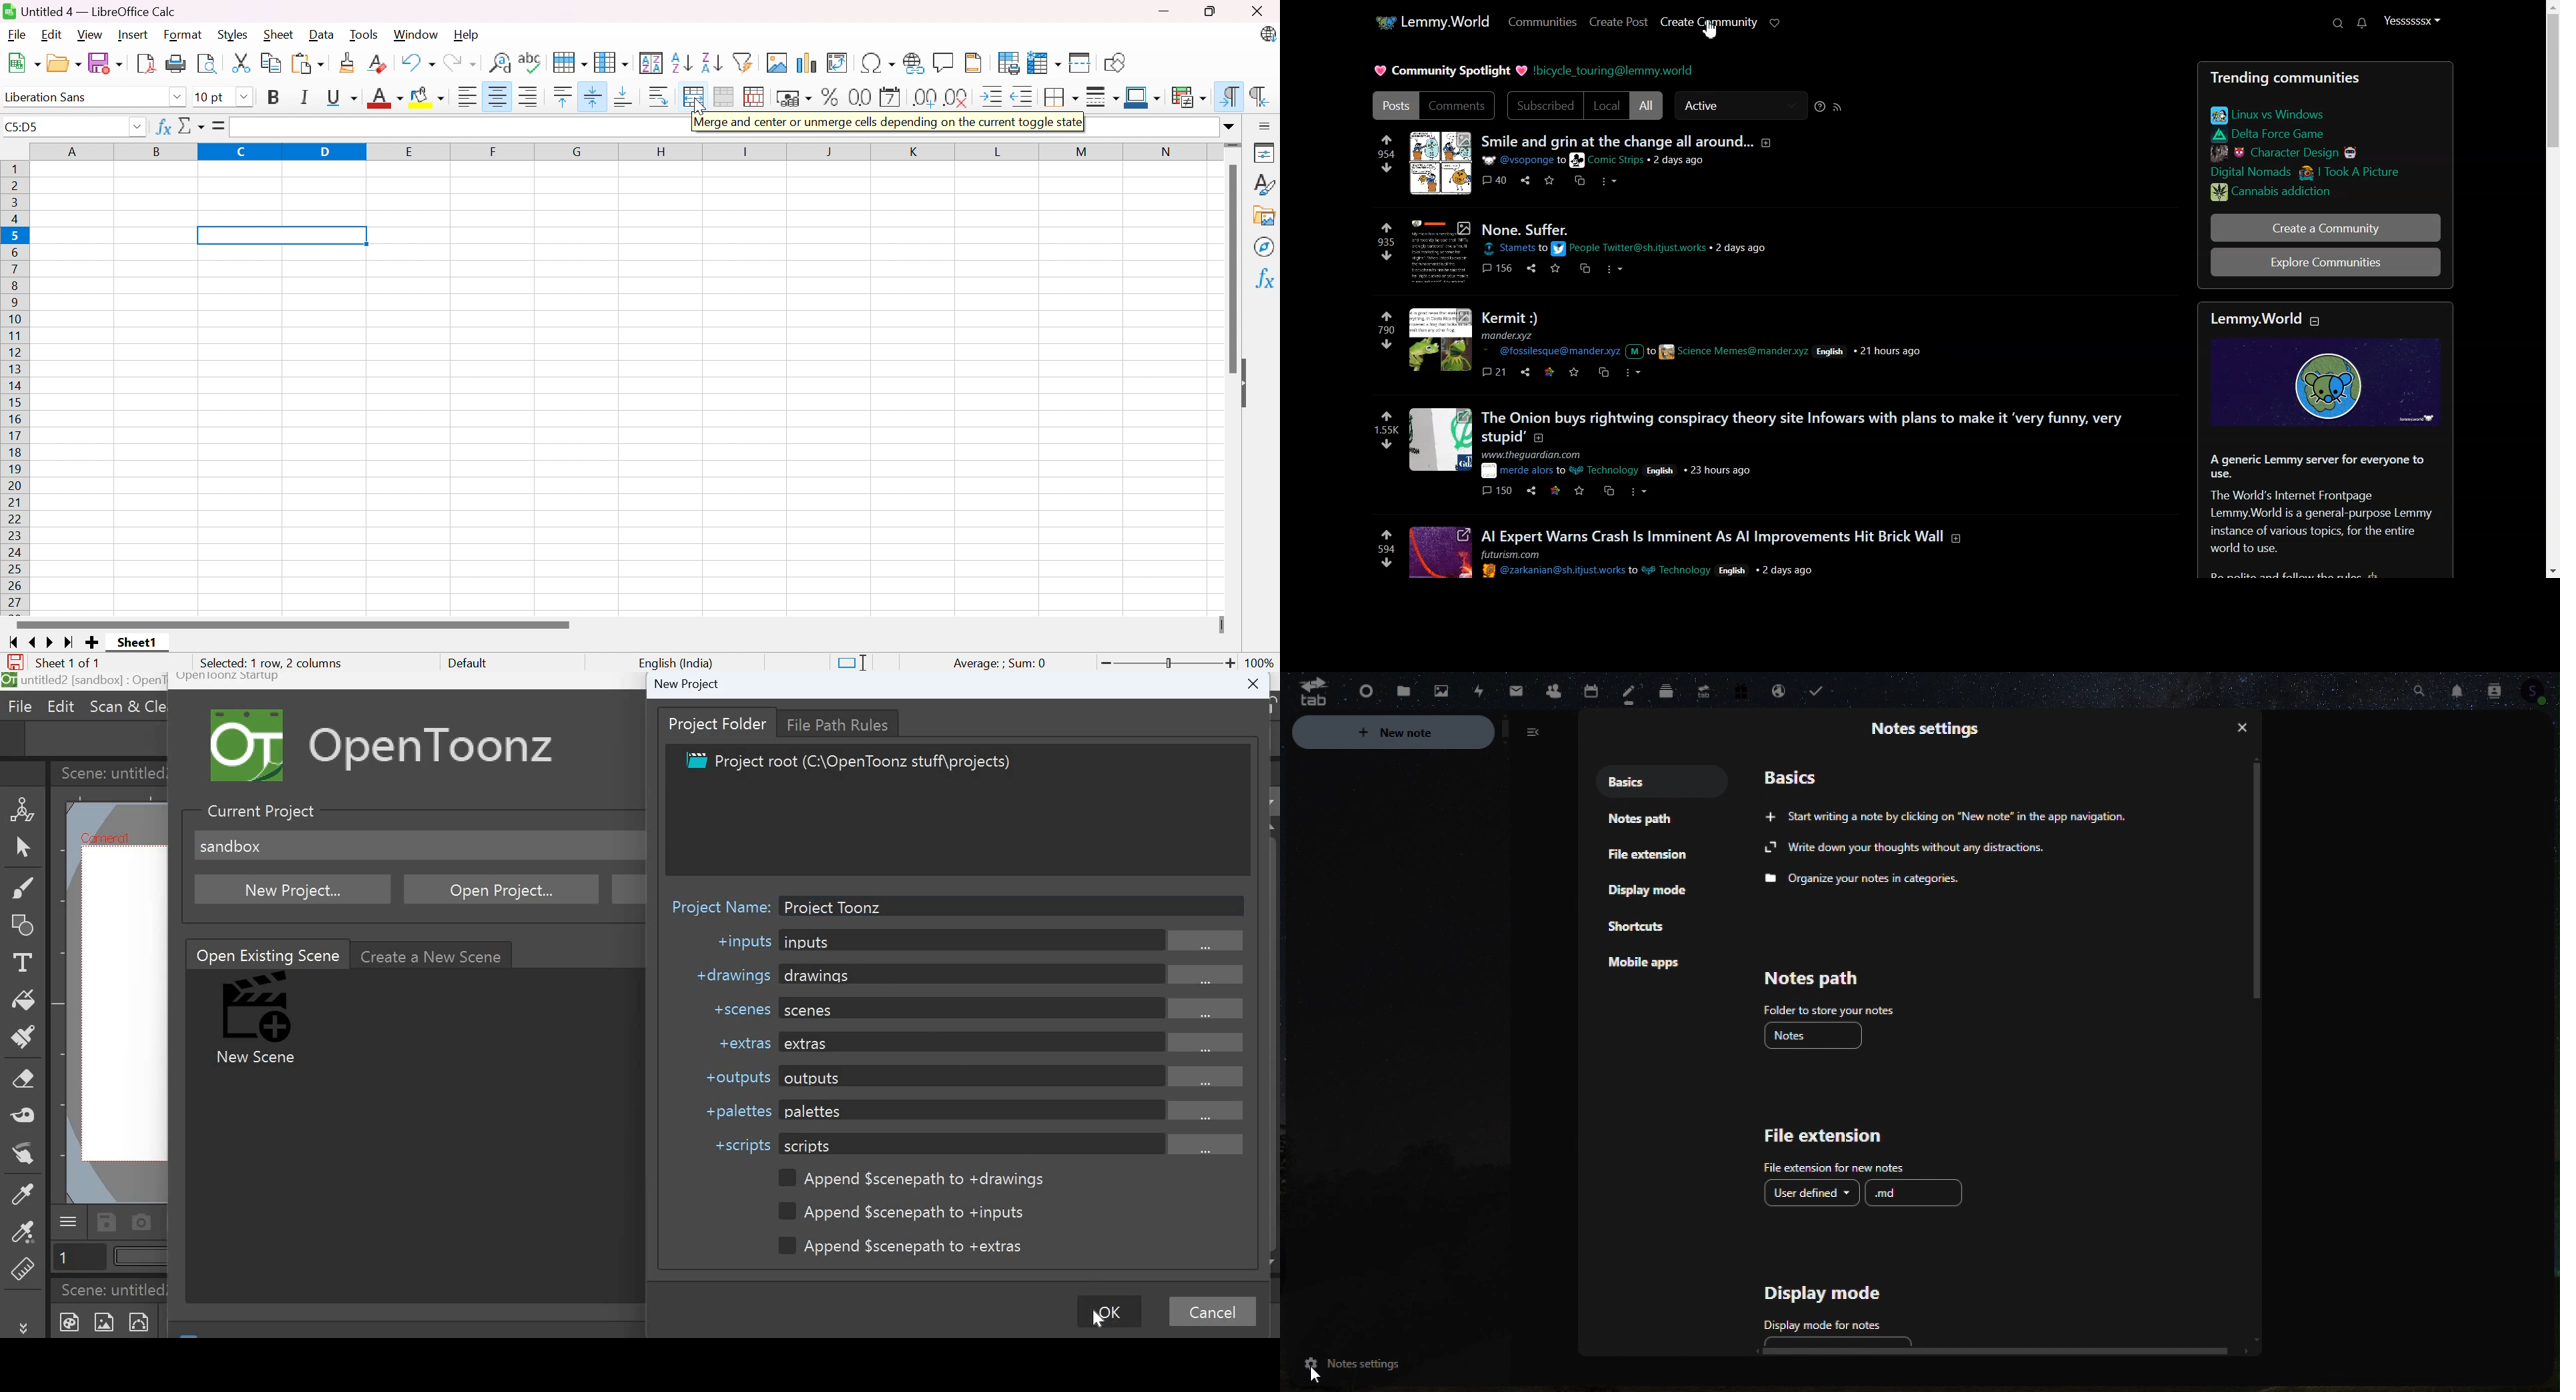  What do you see at coordinates (944, 61) in the screenshot?
I see `Insert Comment` at bounding box center [944, 61].